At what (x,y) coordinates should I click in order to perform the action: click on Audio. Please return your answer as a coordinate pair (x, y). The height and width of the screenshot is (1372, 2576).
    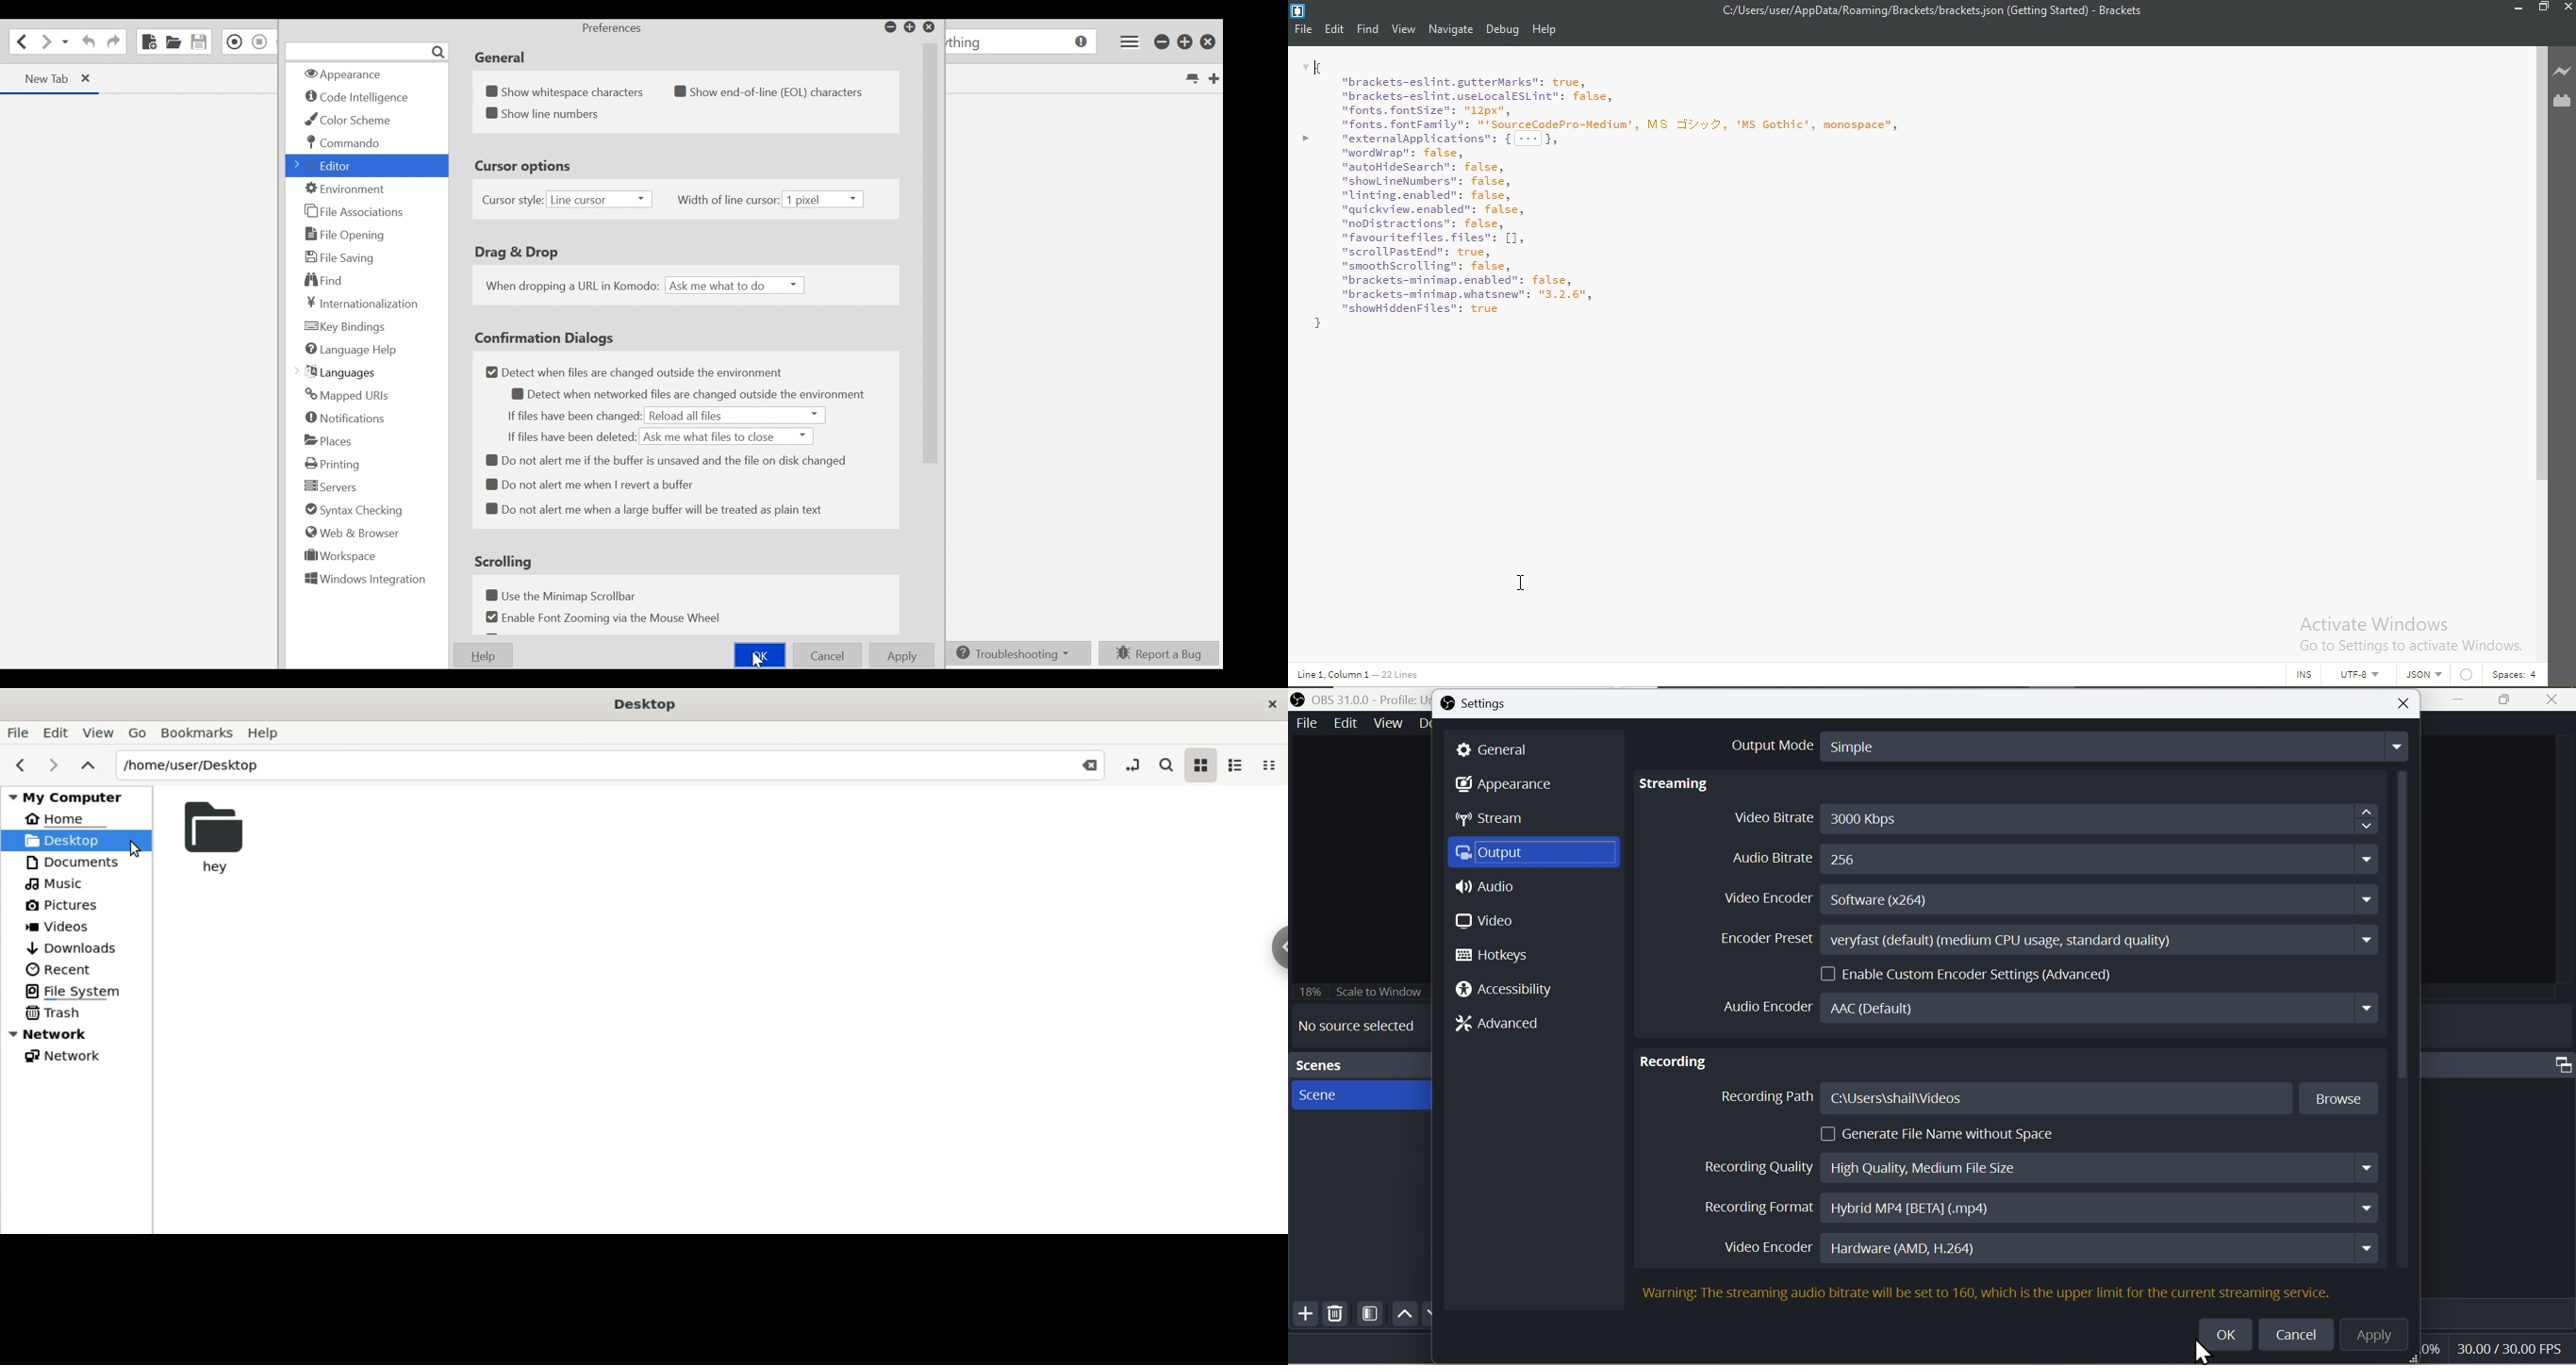
    Looking at the image, I should click on (1488, 891).